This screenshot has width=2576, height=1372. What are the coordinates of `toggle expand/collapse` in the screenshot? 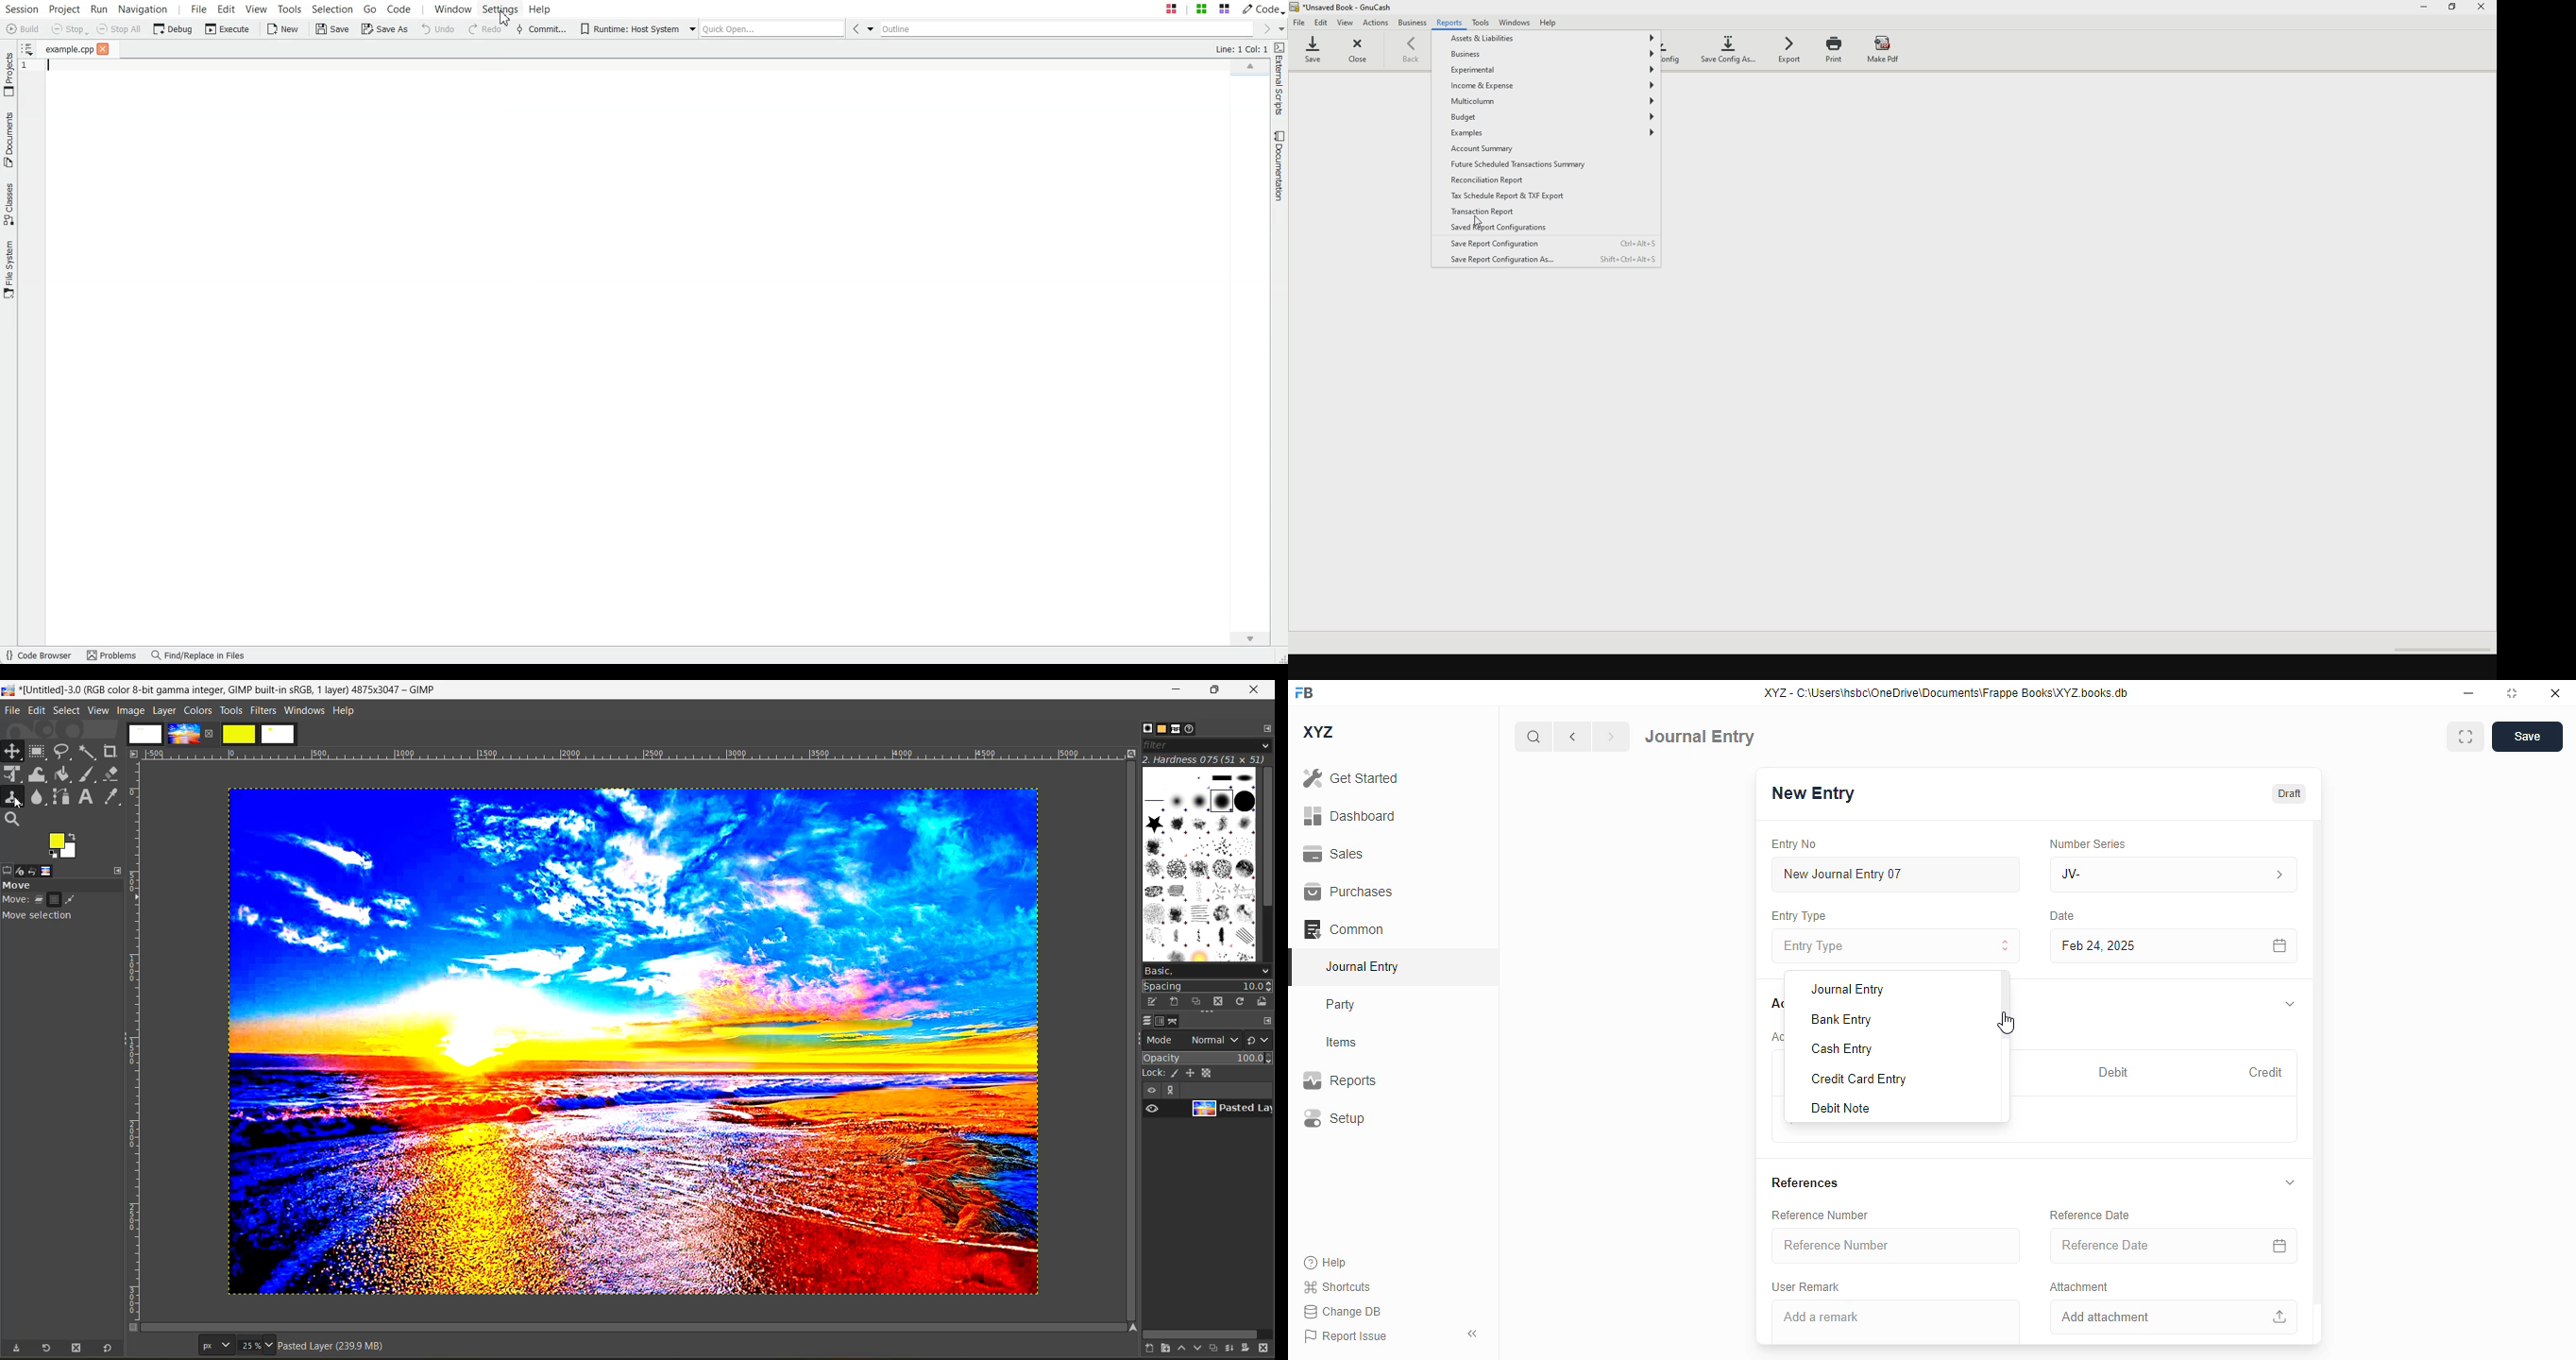 It's located at (2292, 1182).